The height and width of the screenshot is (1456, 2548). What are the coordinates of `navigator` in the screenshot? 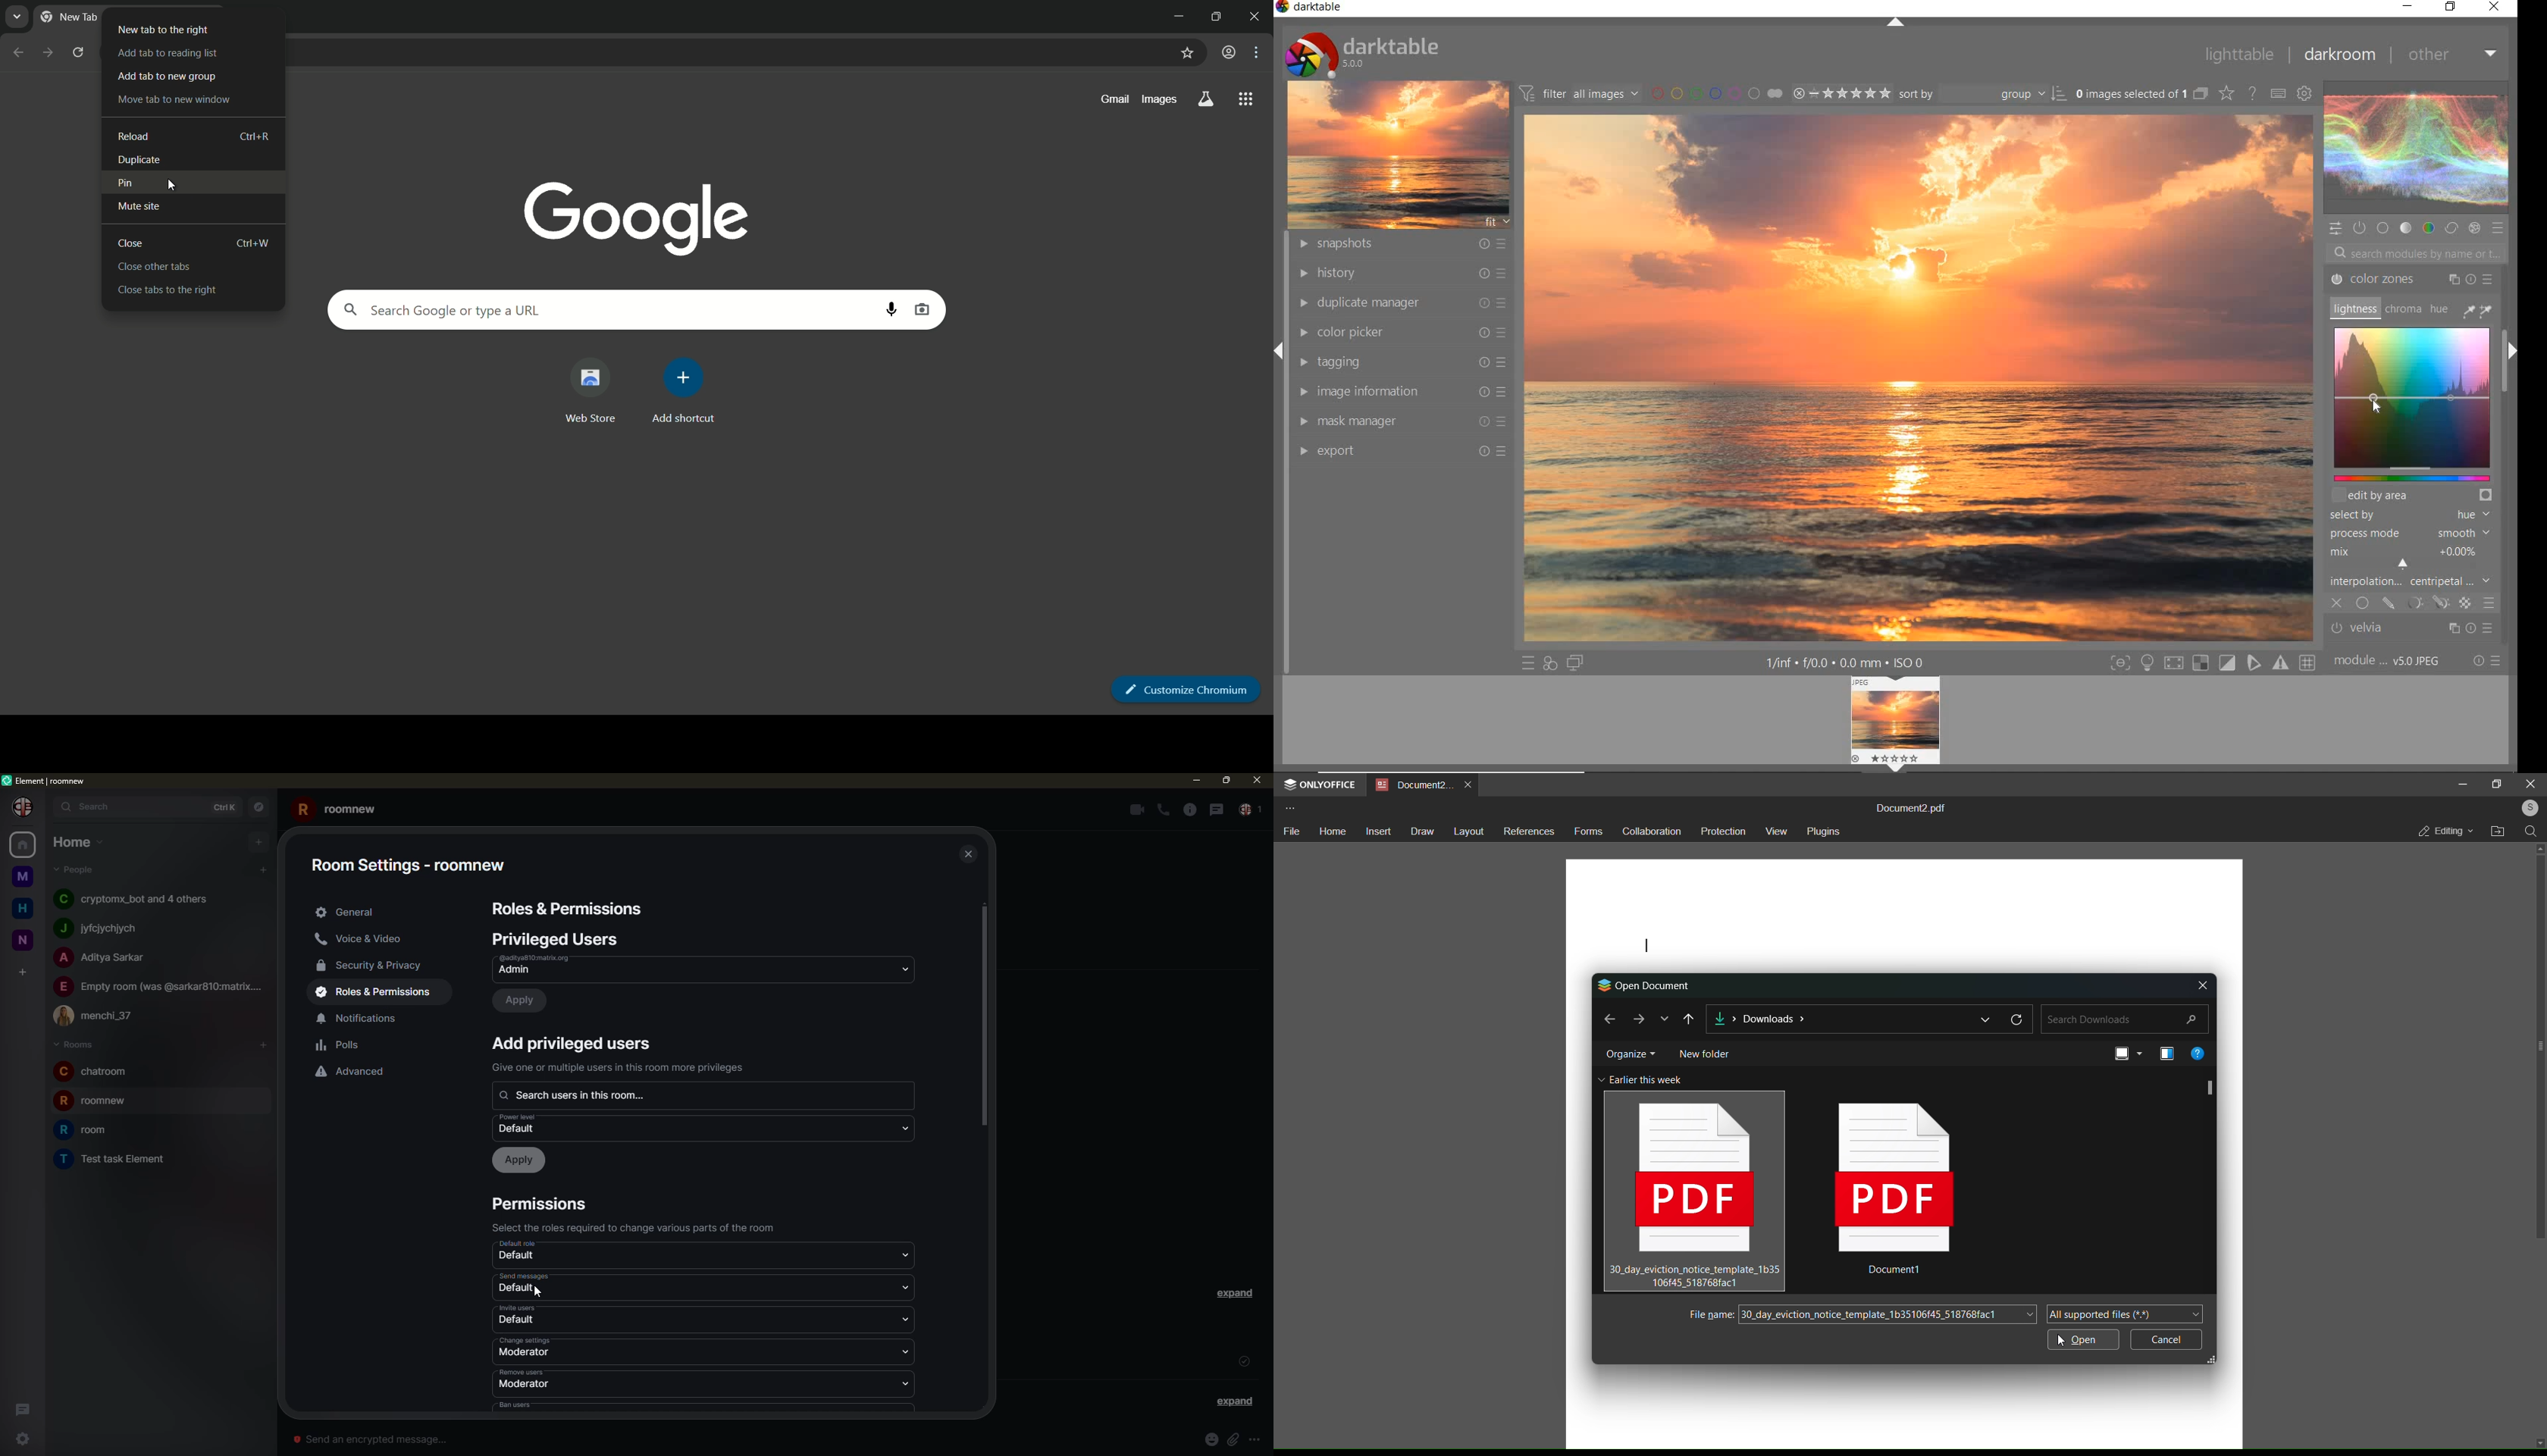 It's located at (261, 806).